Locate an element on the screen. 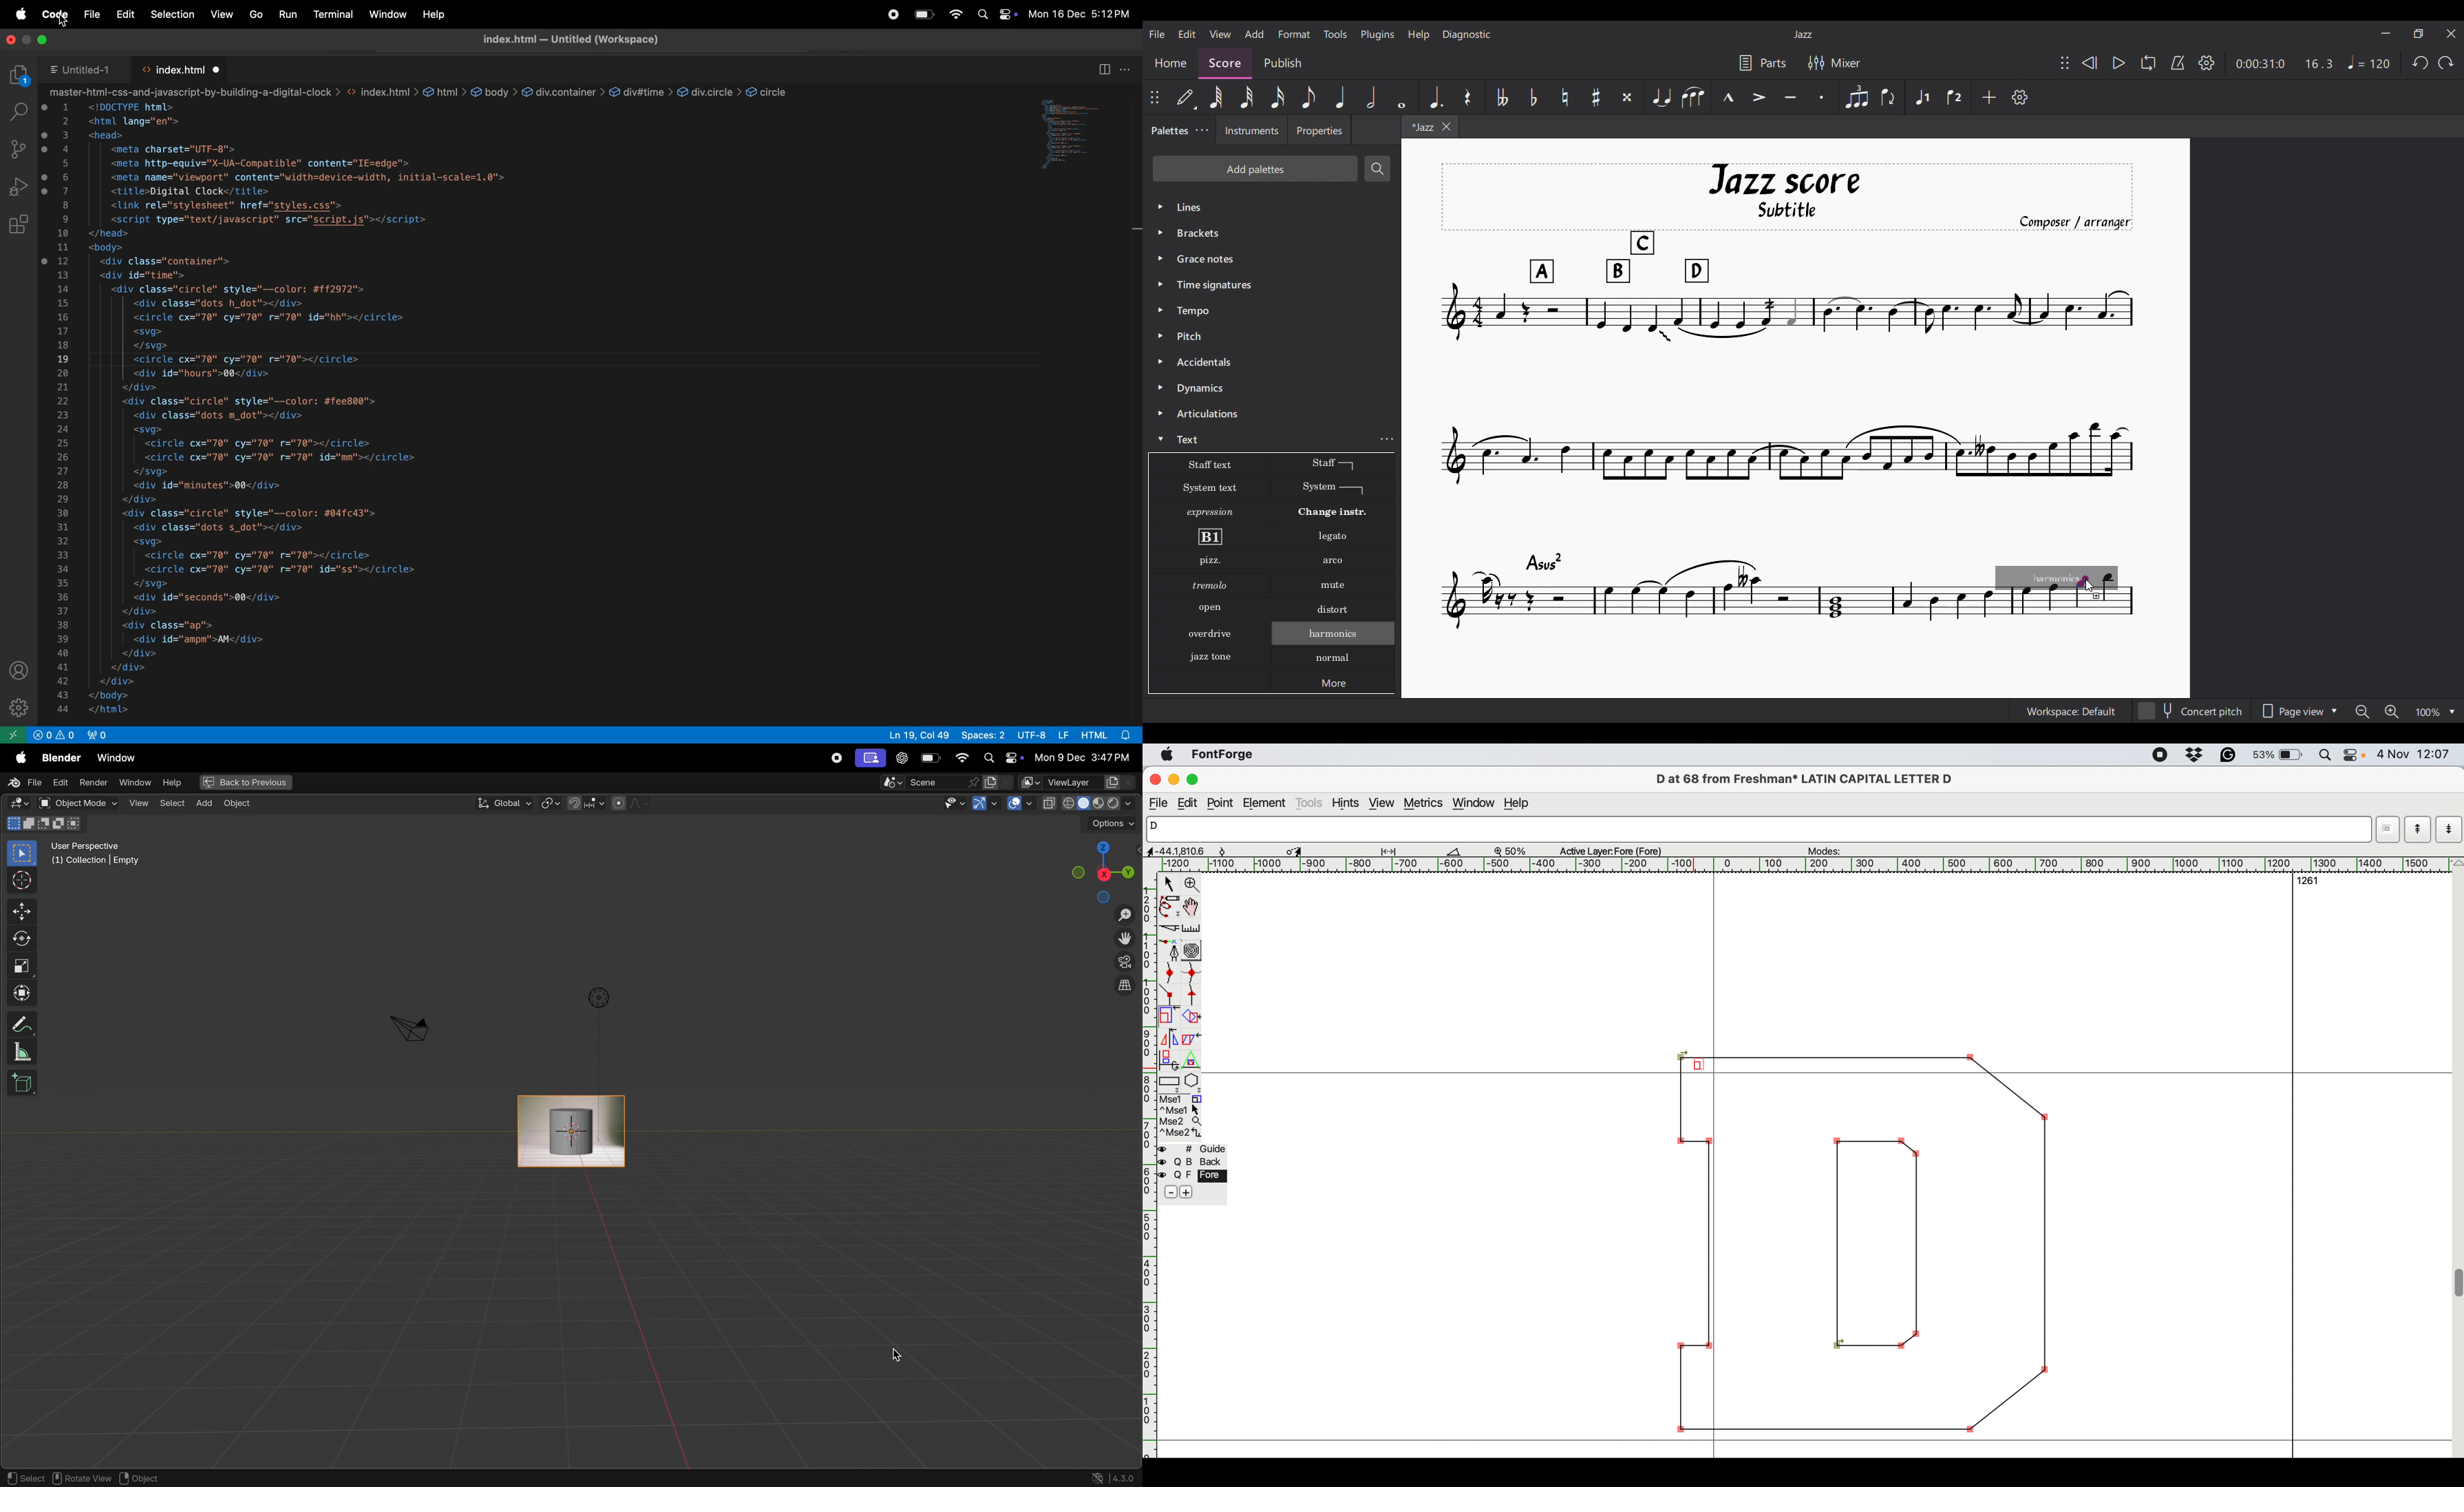 This screenshot has height=1512, width=2464. Staccato is located at coordinates (1823, 97).